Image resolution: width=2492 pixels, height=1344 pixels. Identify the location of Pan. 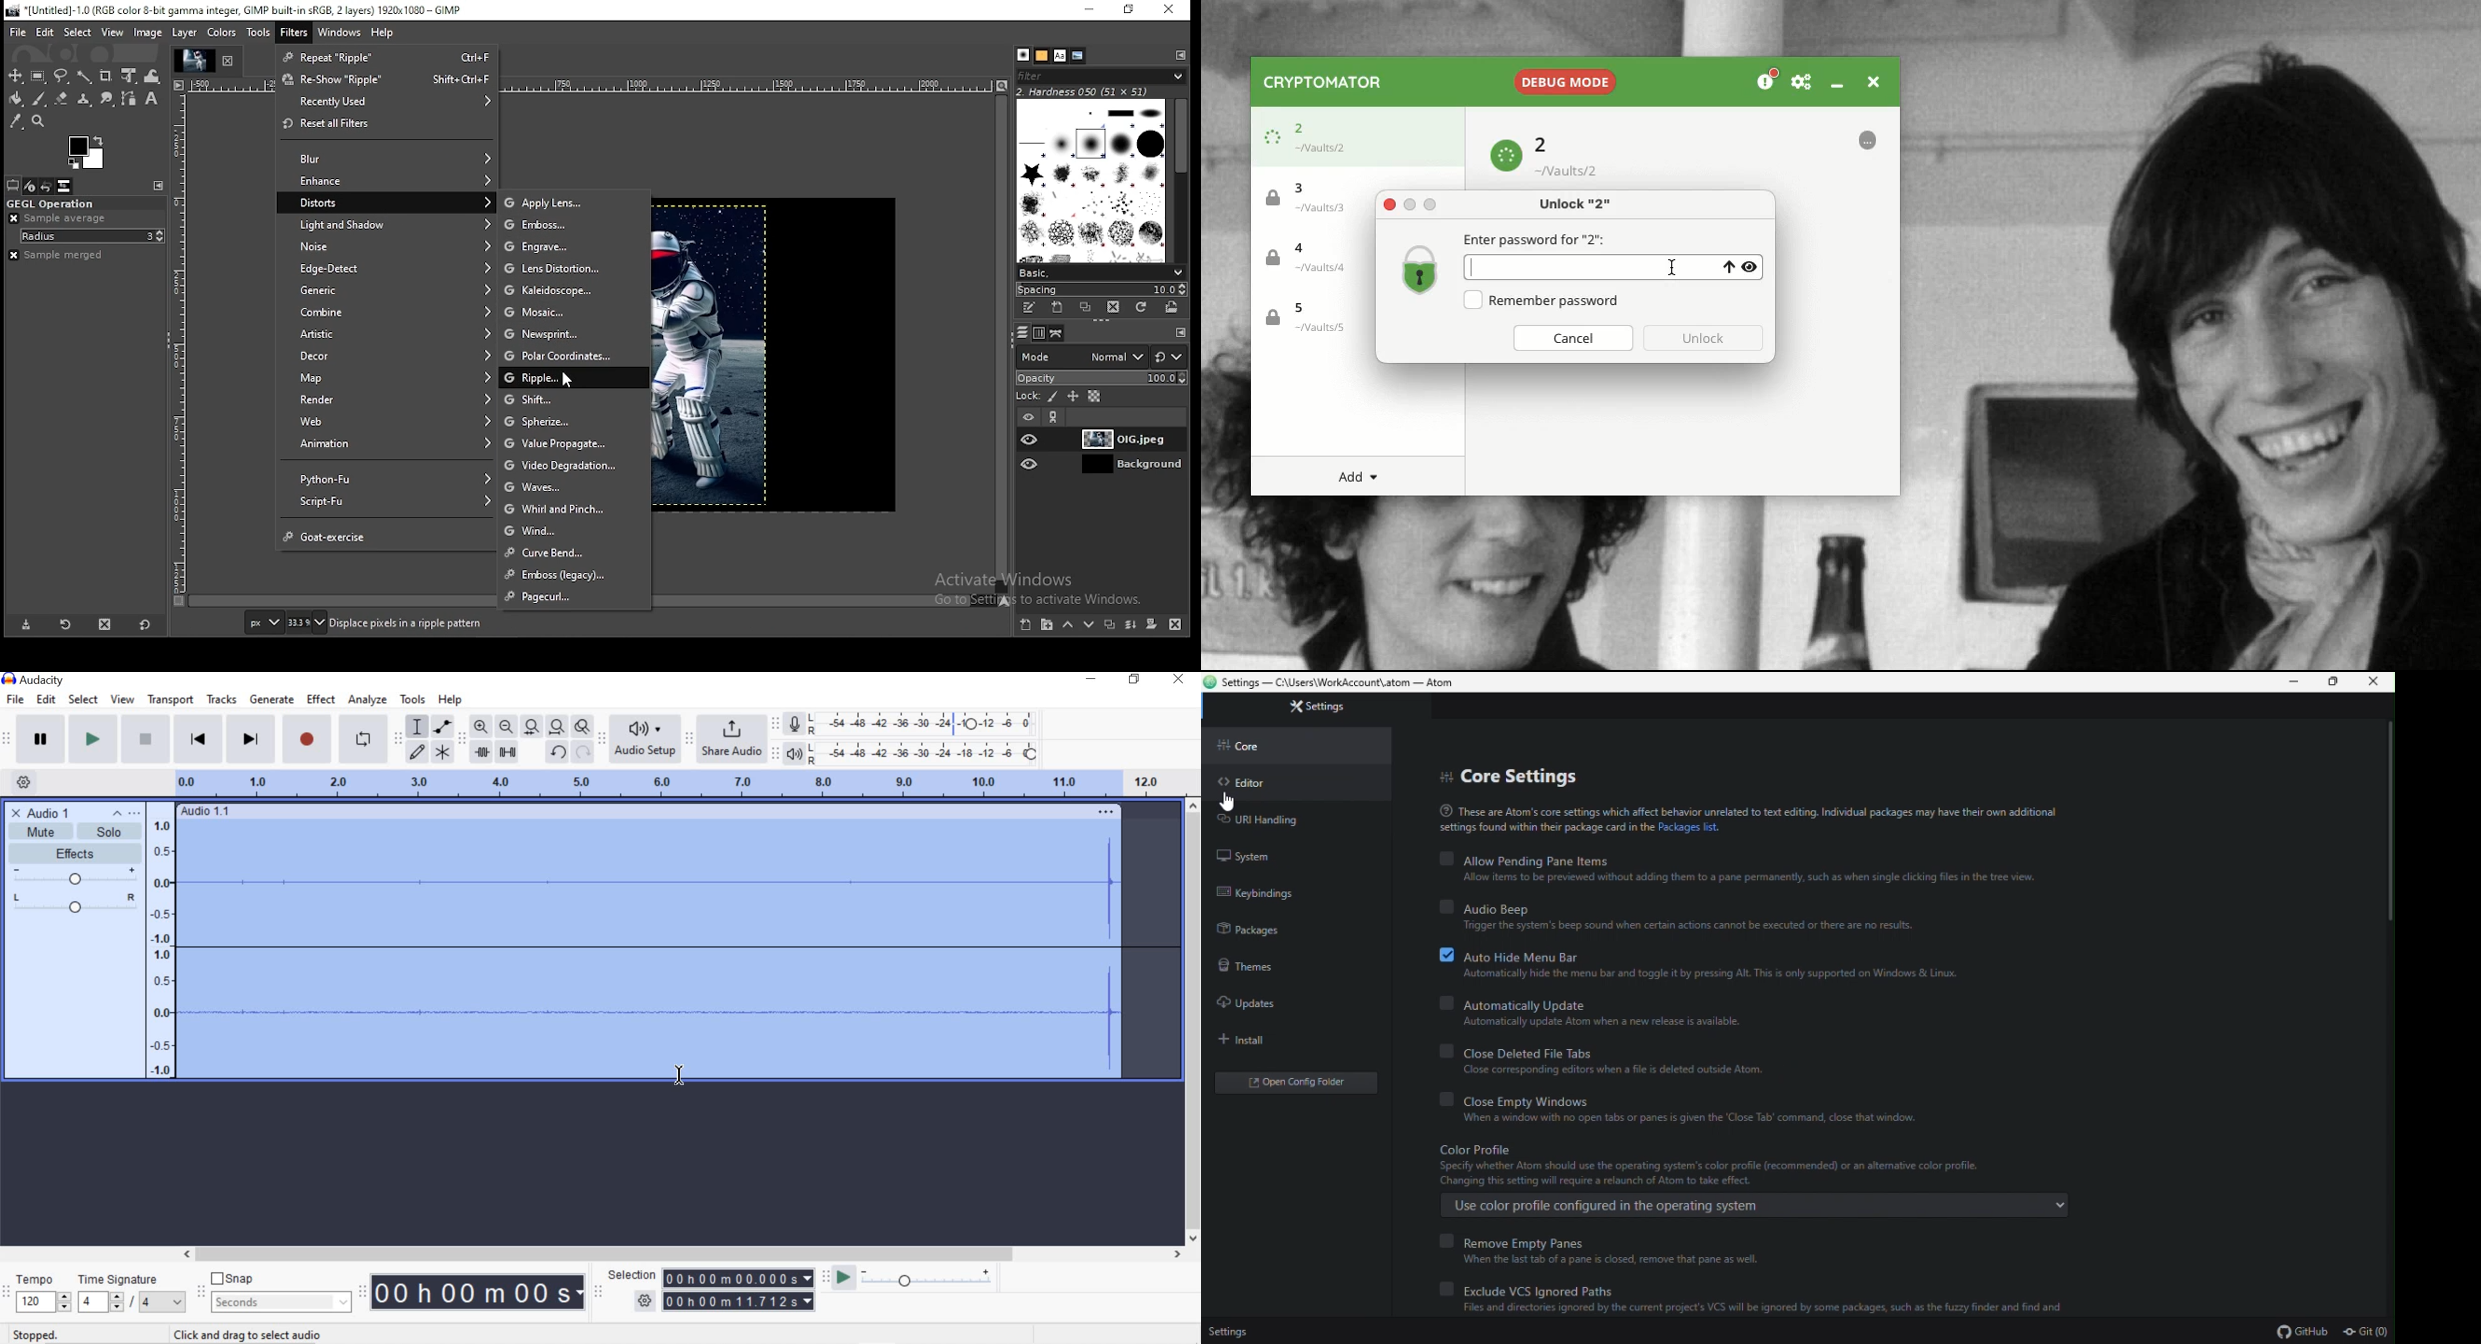
(74, 905).